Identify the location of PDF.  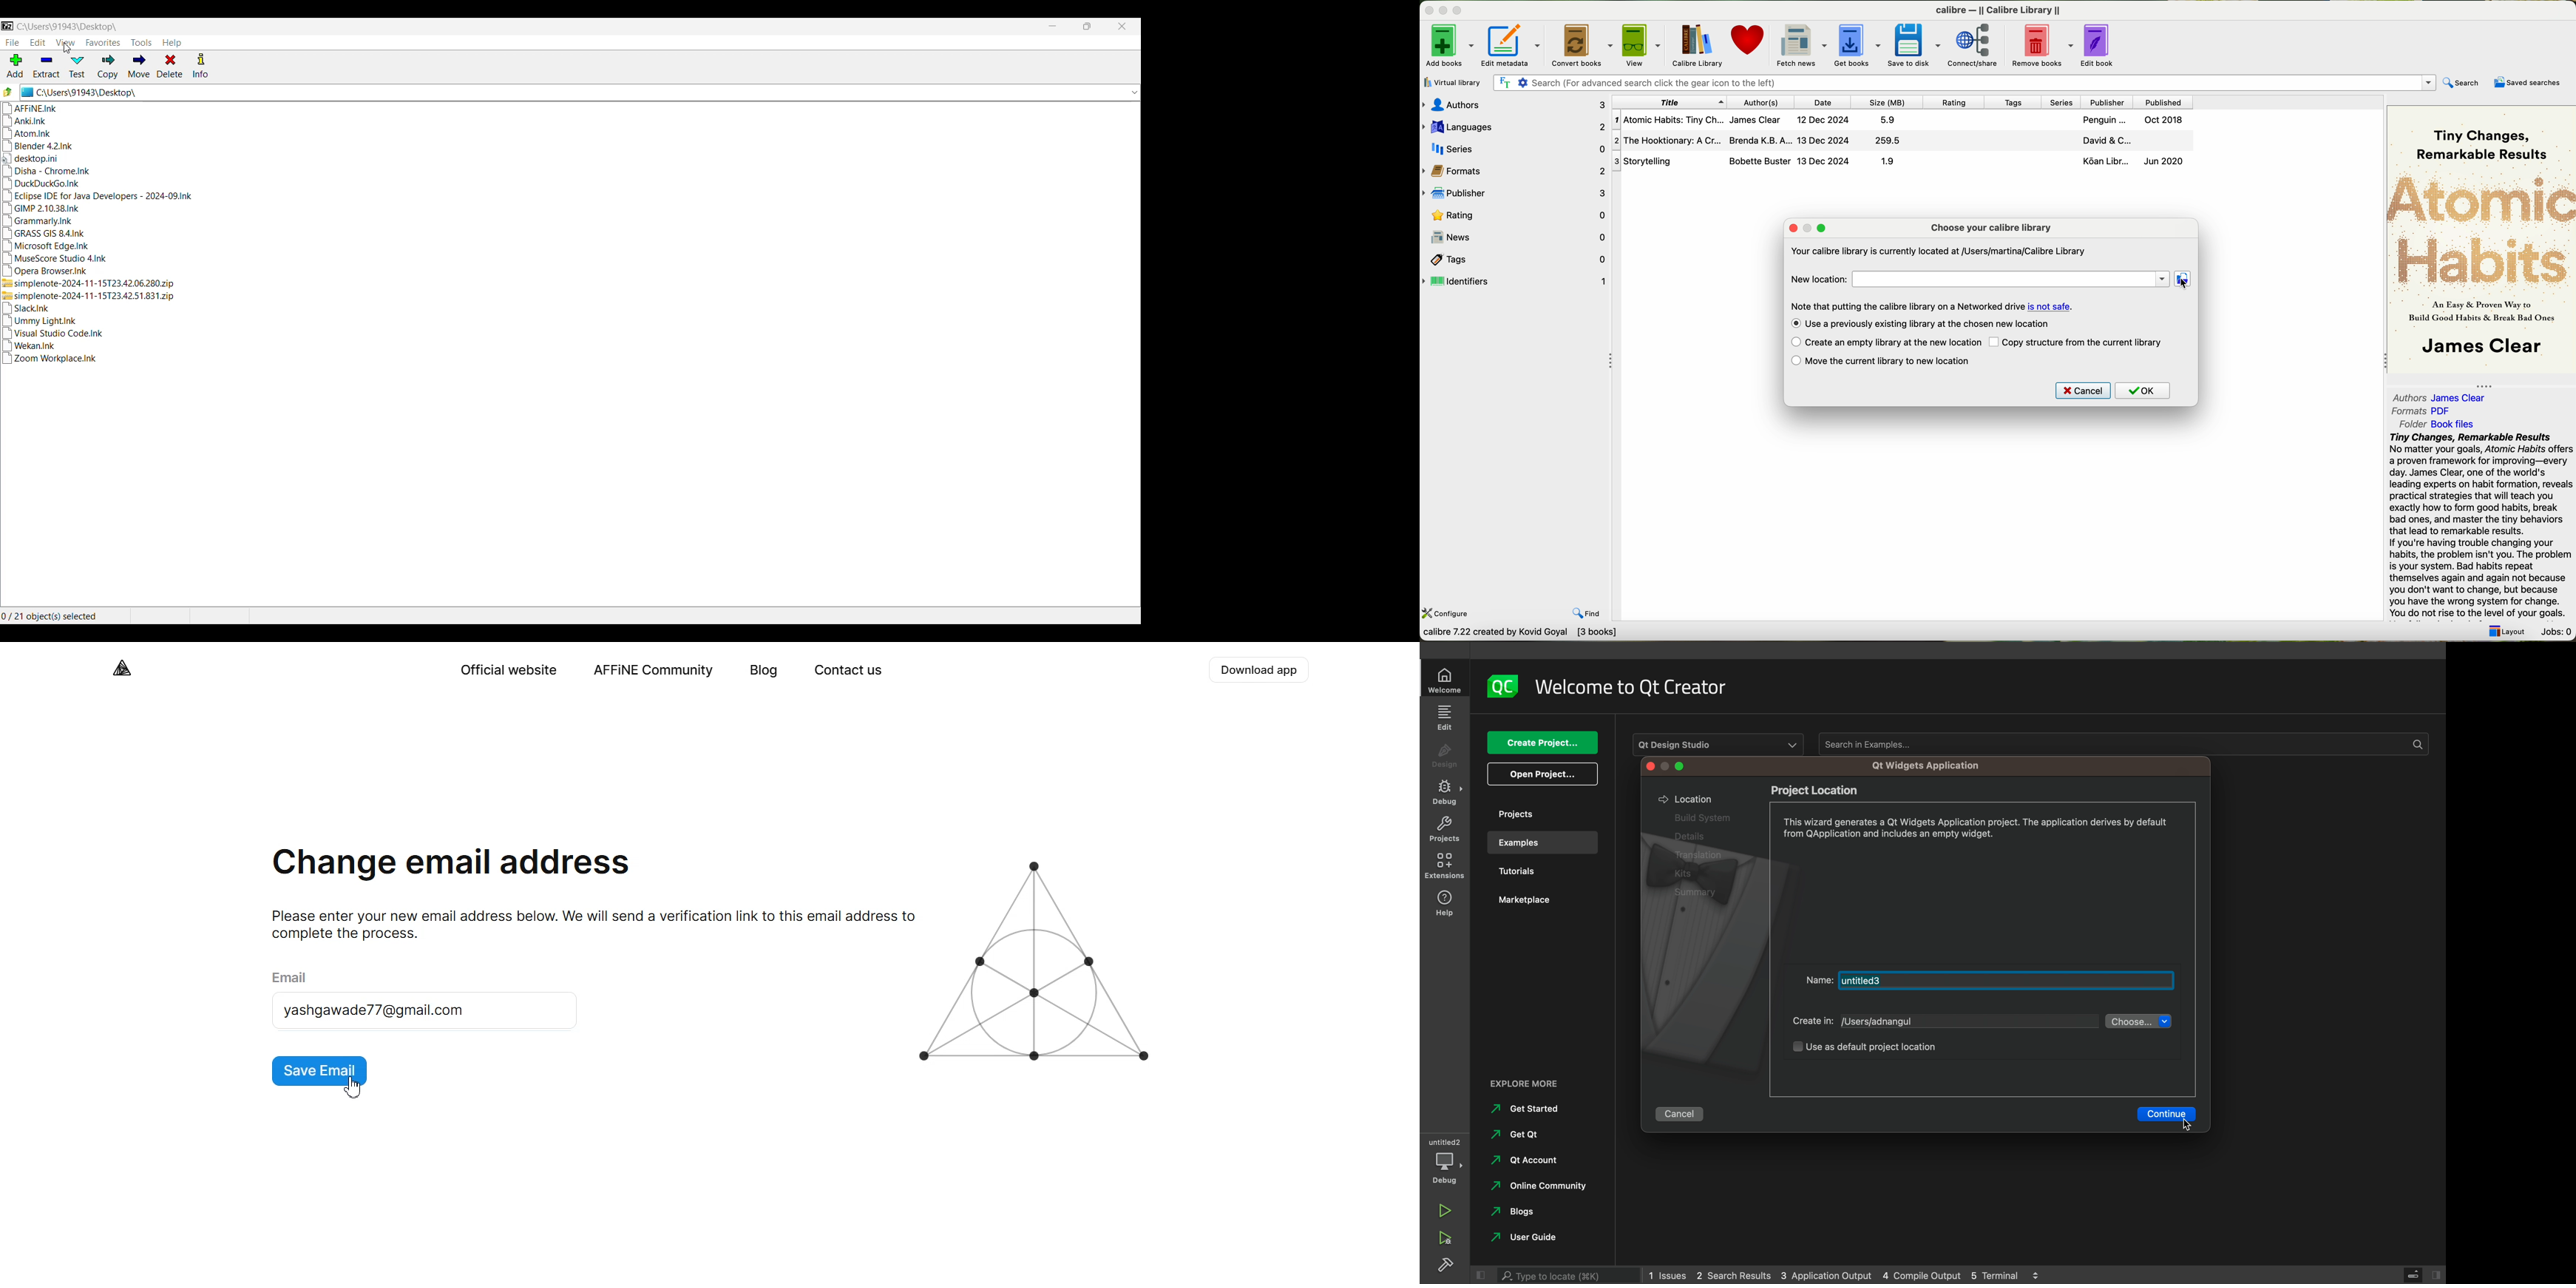
(2446, 410).